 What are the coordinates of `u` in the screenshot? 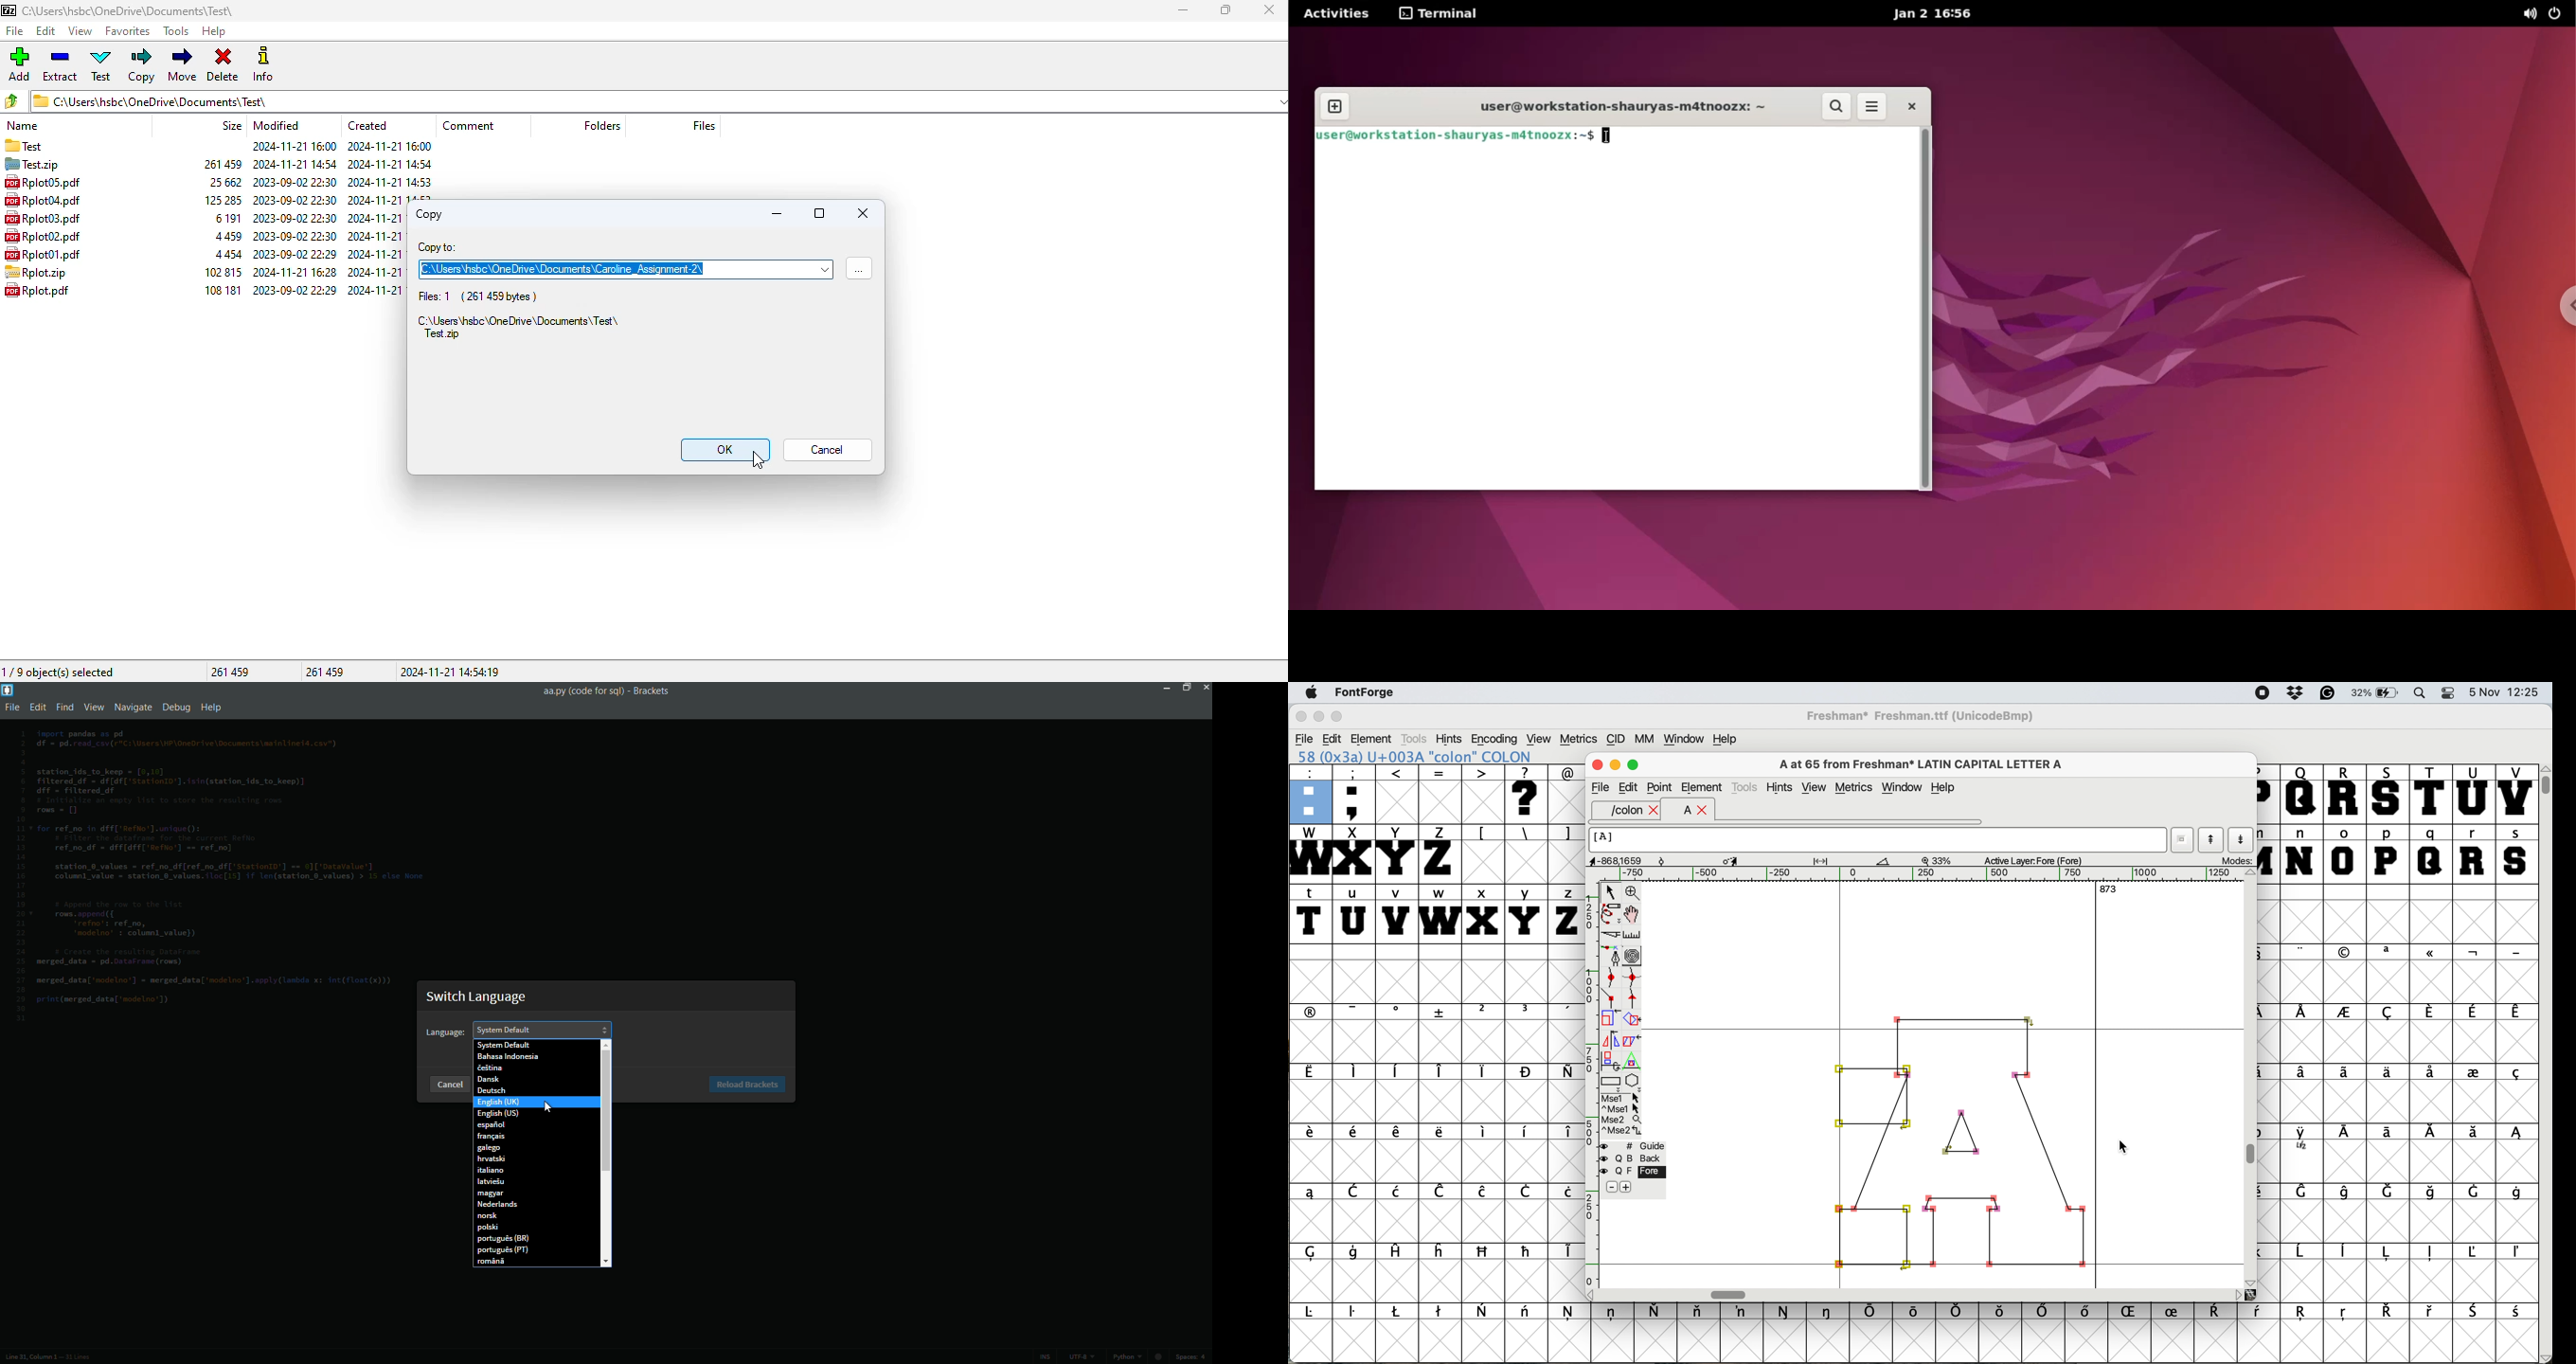 It's located at (1353, 915).